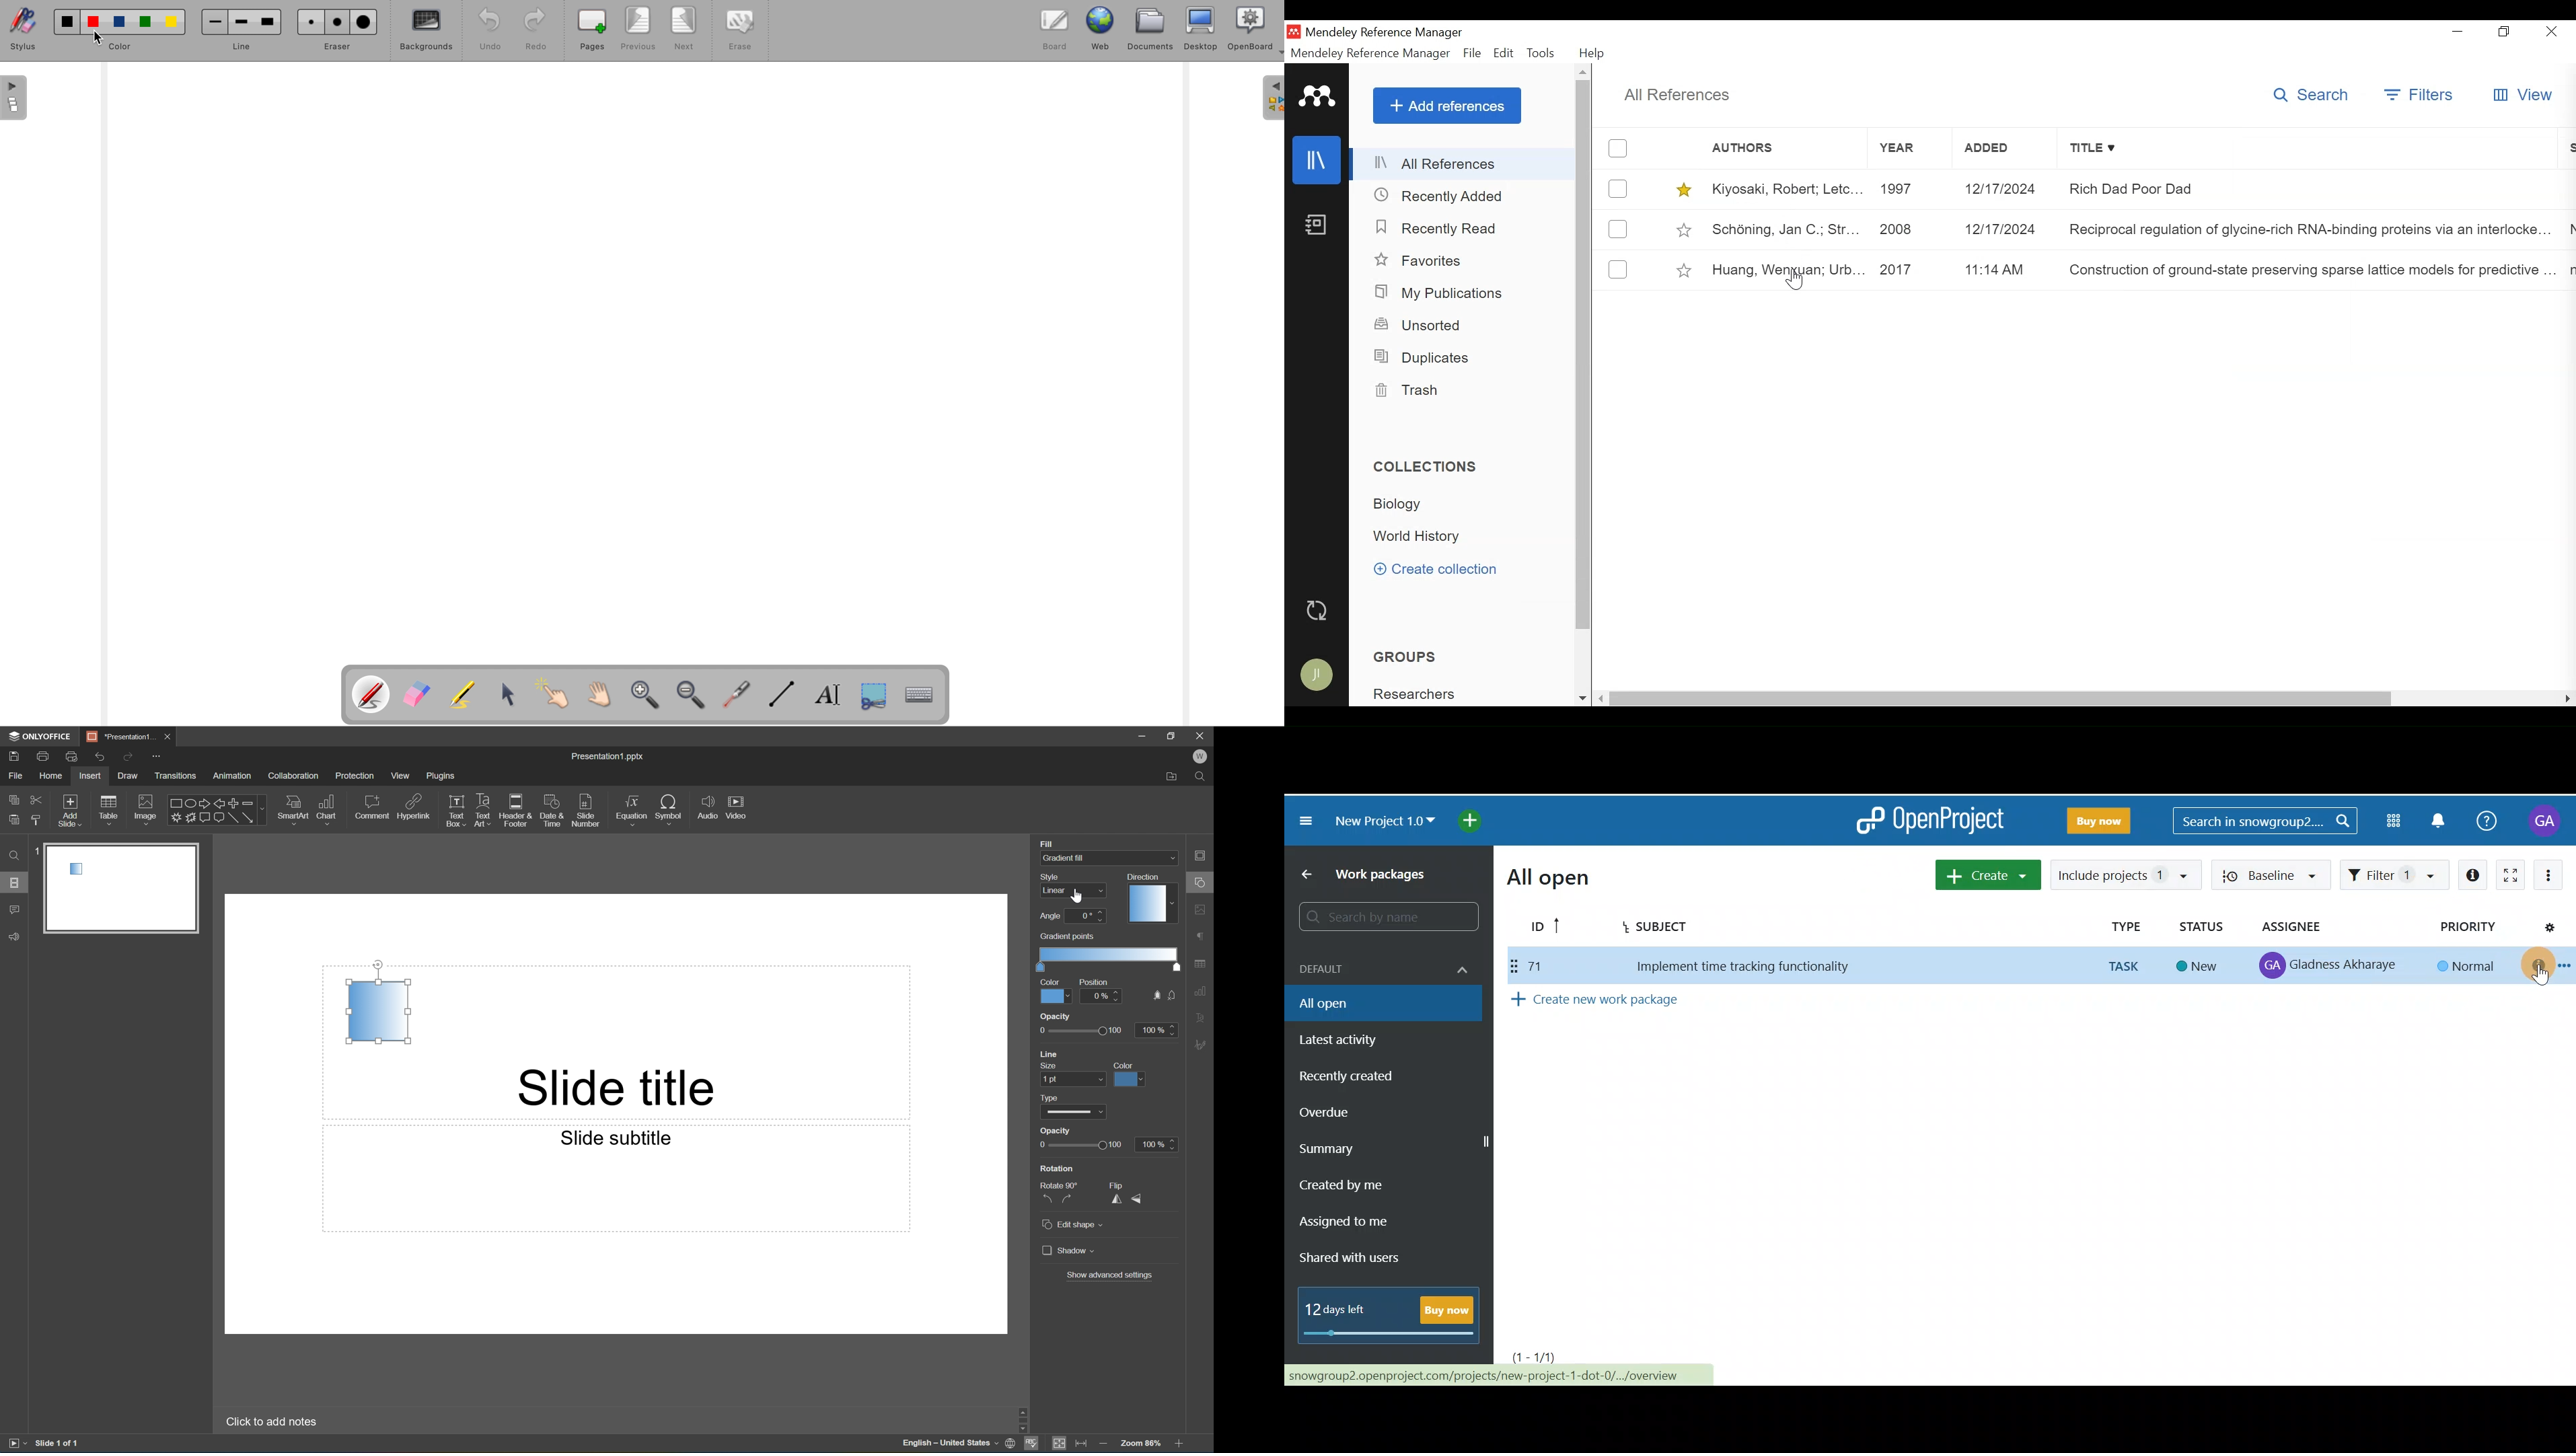 Image resolution: width=2576 pixels, height=1456 pixels. I want to click on Collection, so click(1420, 537).